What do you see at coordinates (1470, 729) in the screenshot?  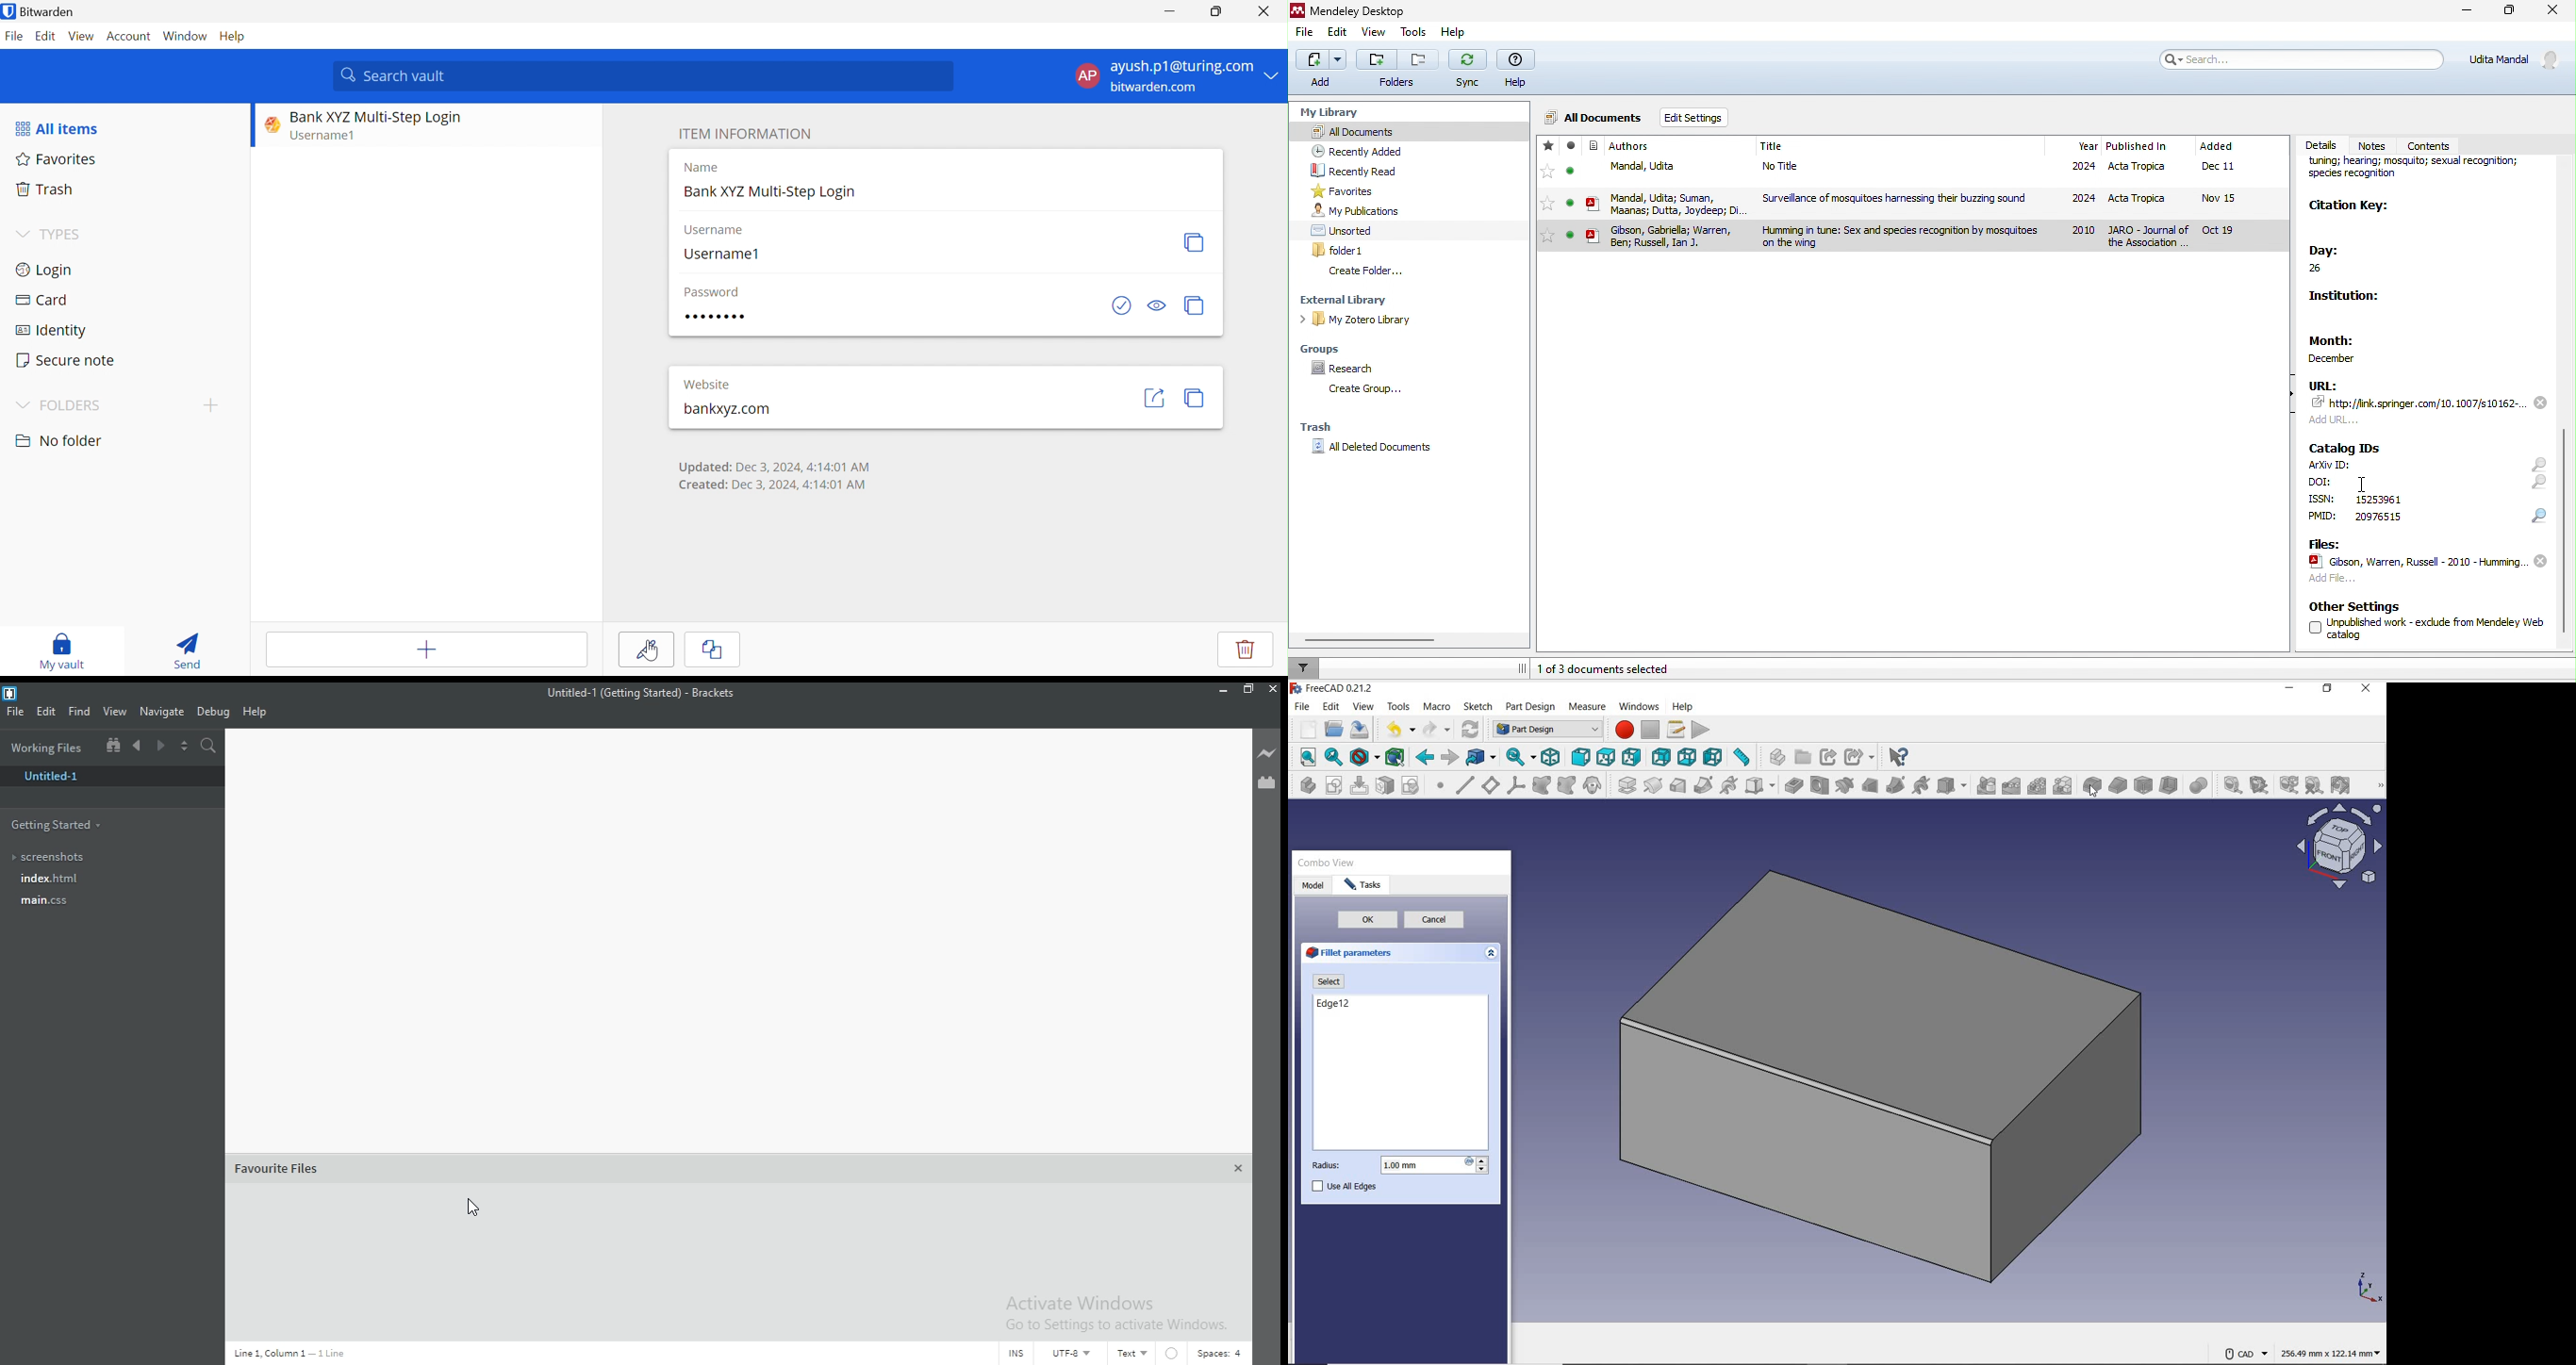 I see `refresh` at bounding box center [1470, 729].